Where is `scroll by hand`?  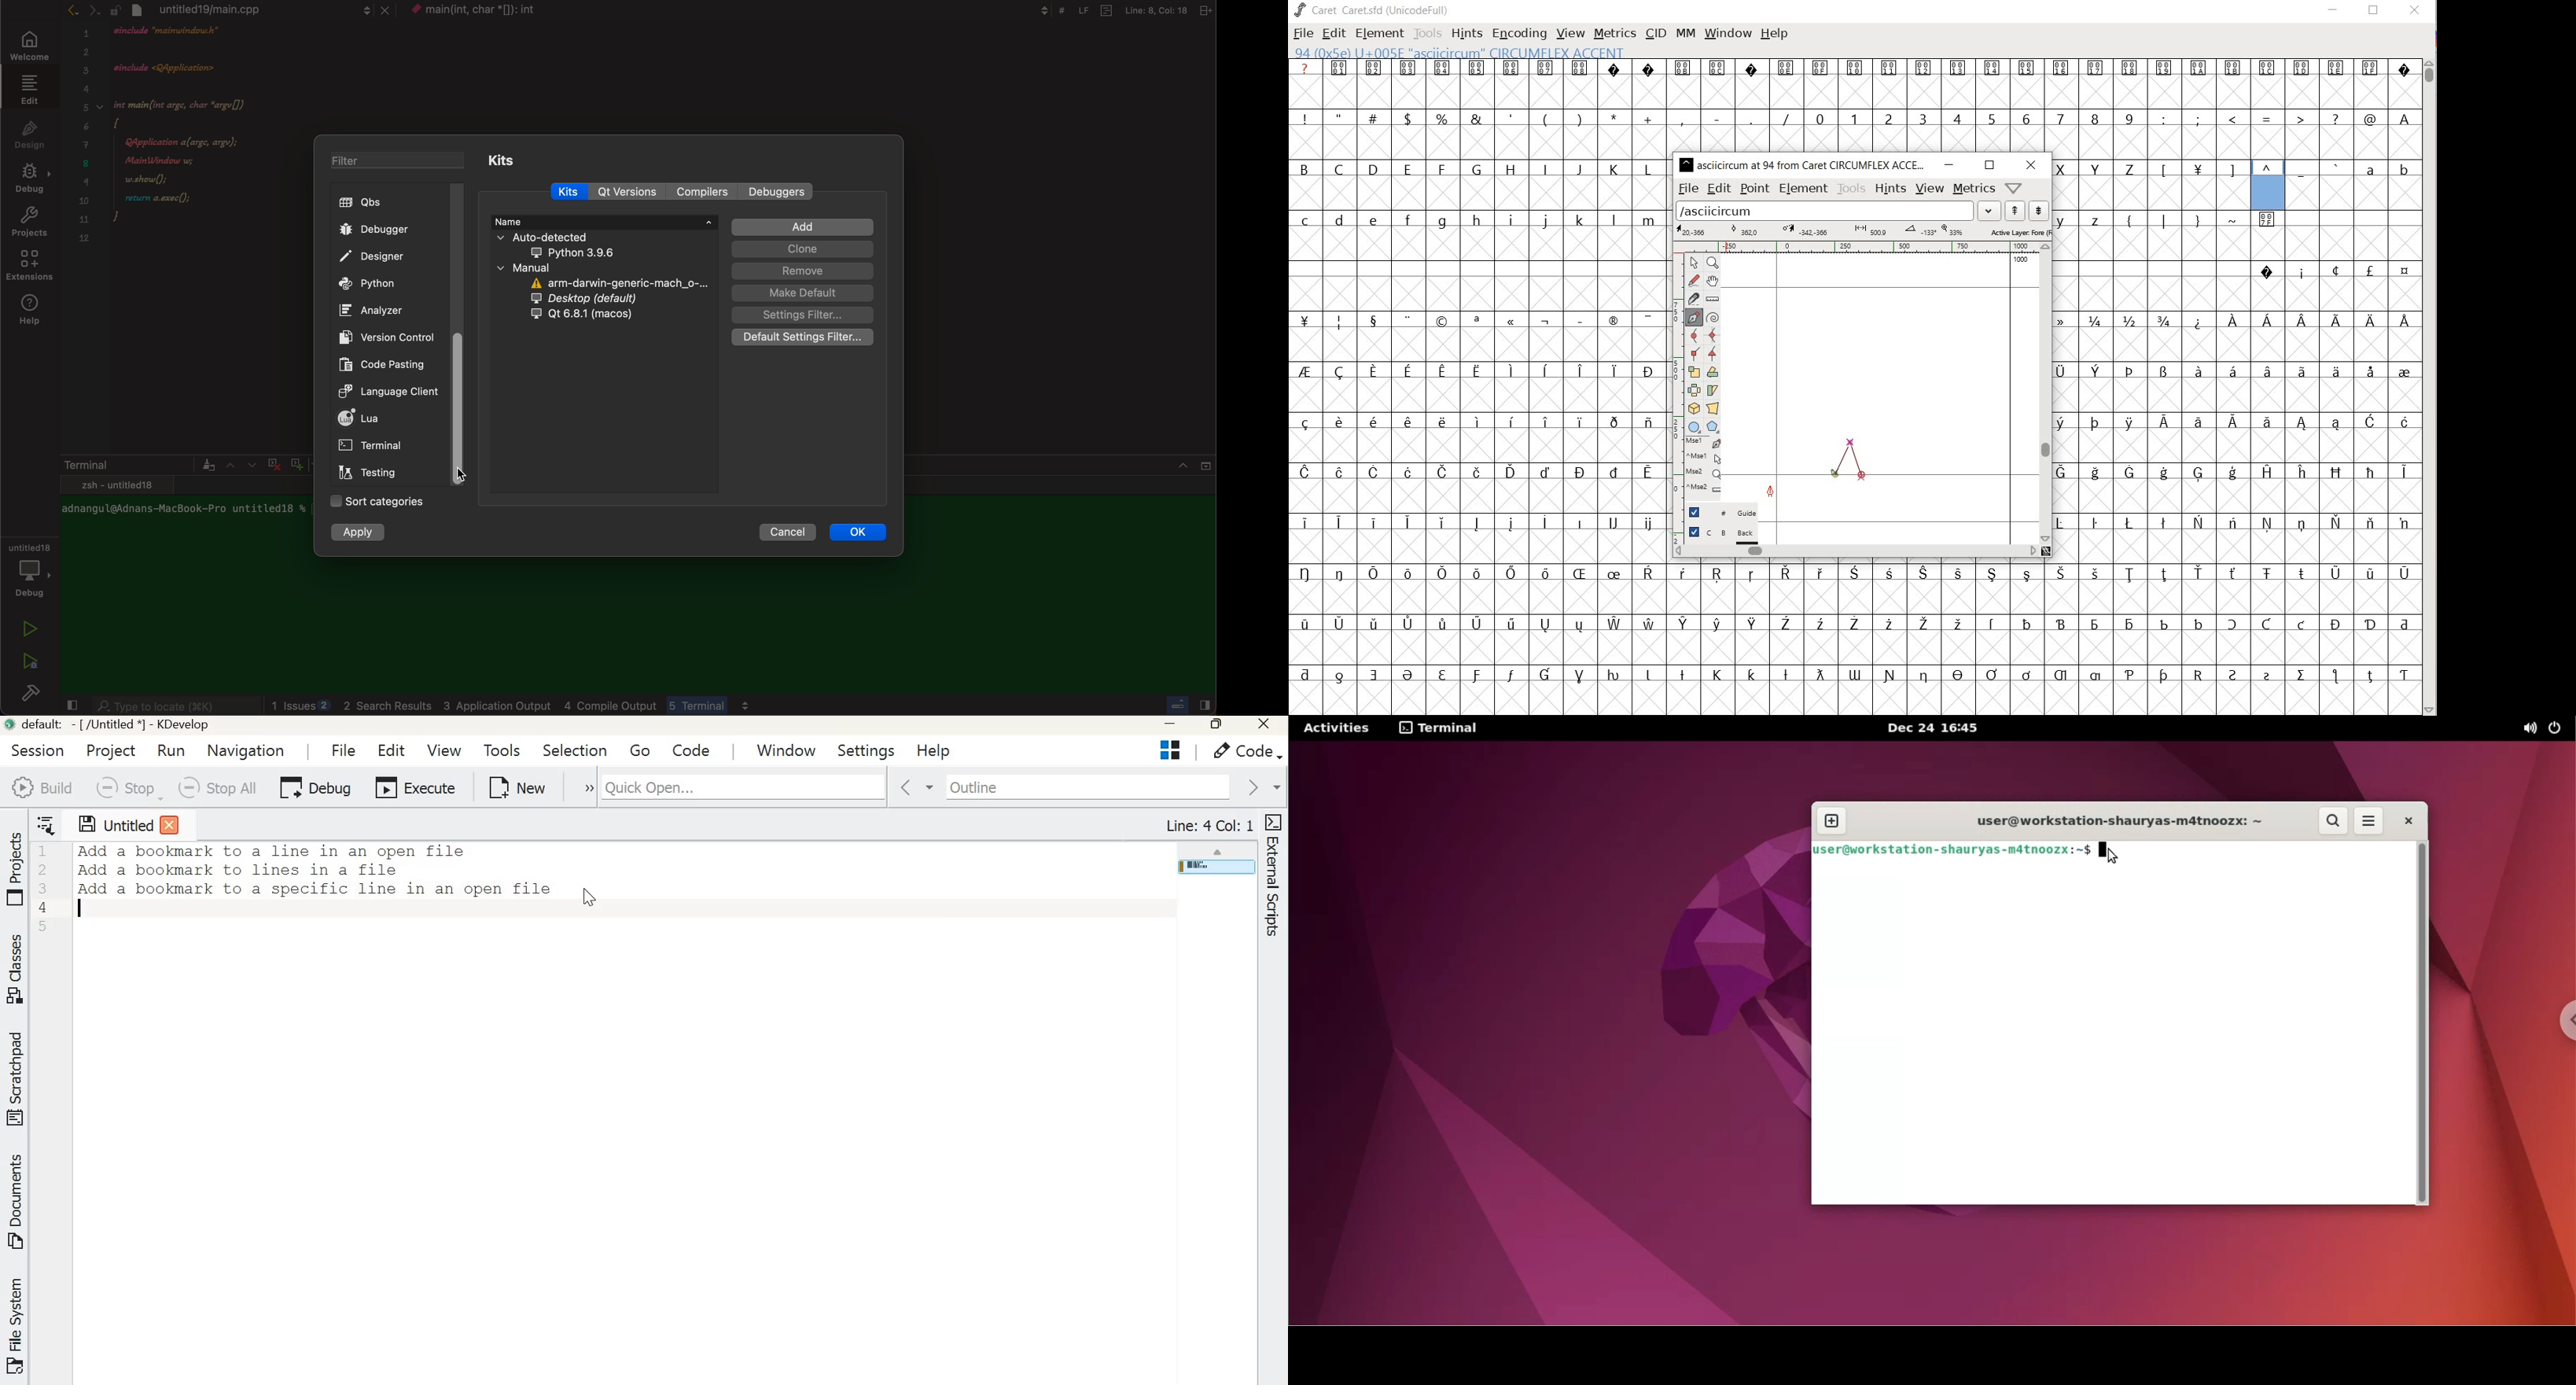 scroll by hand is located at coordinates (1714, 281).